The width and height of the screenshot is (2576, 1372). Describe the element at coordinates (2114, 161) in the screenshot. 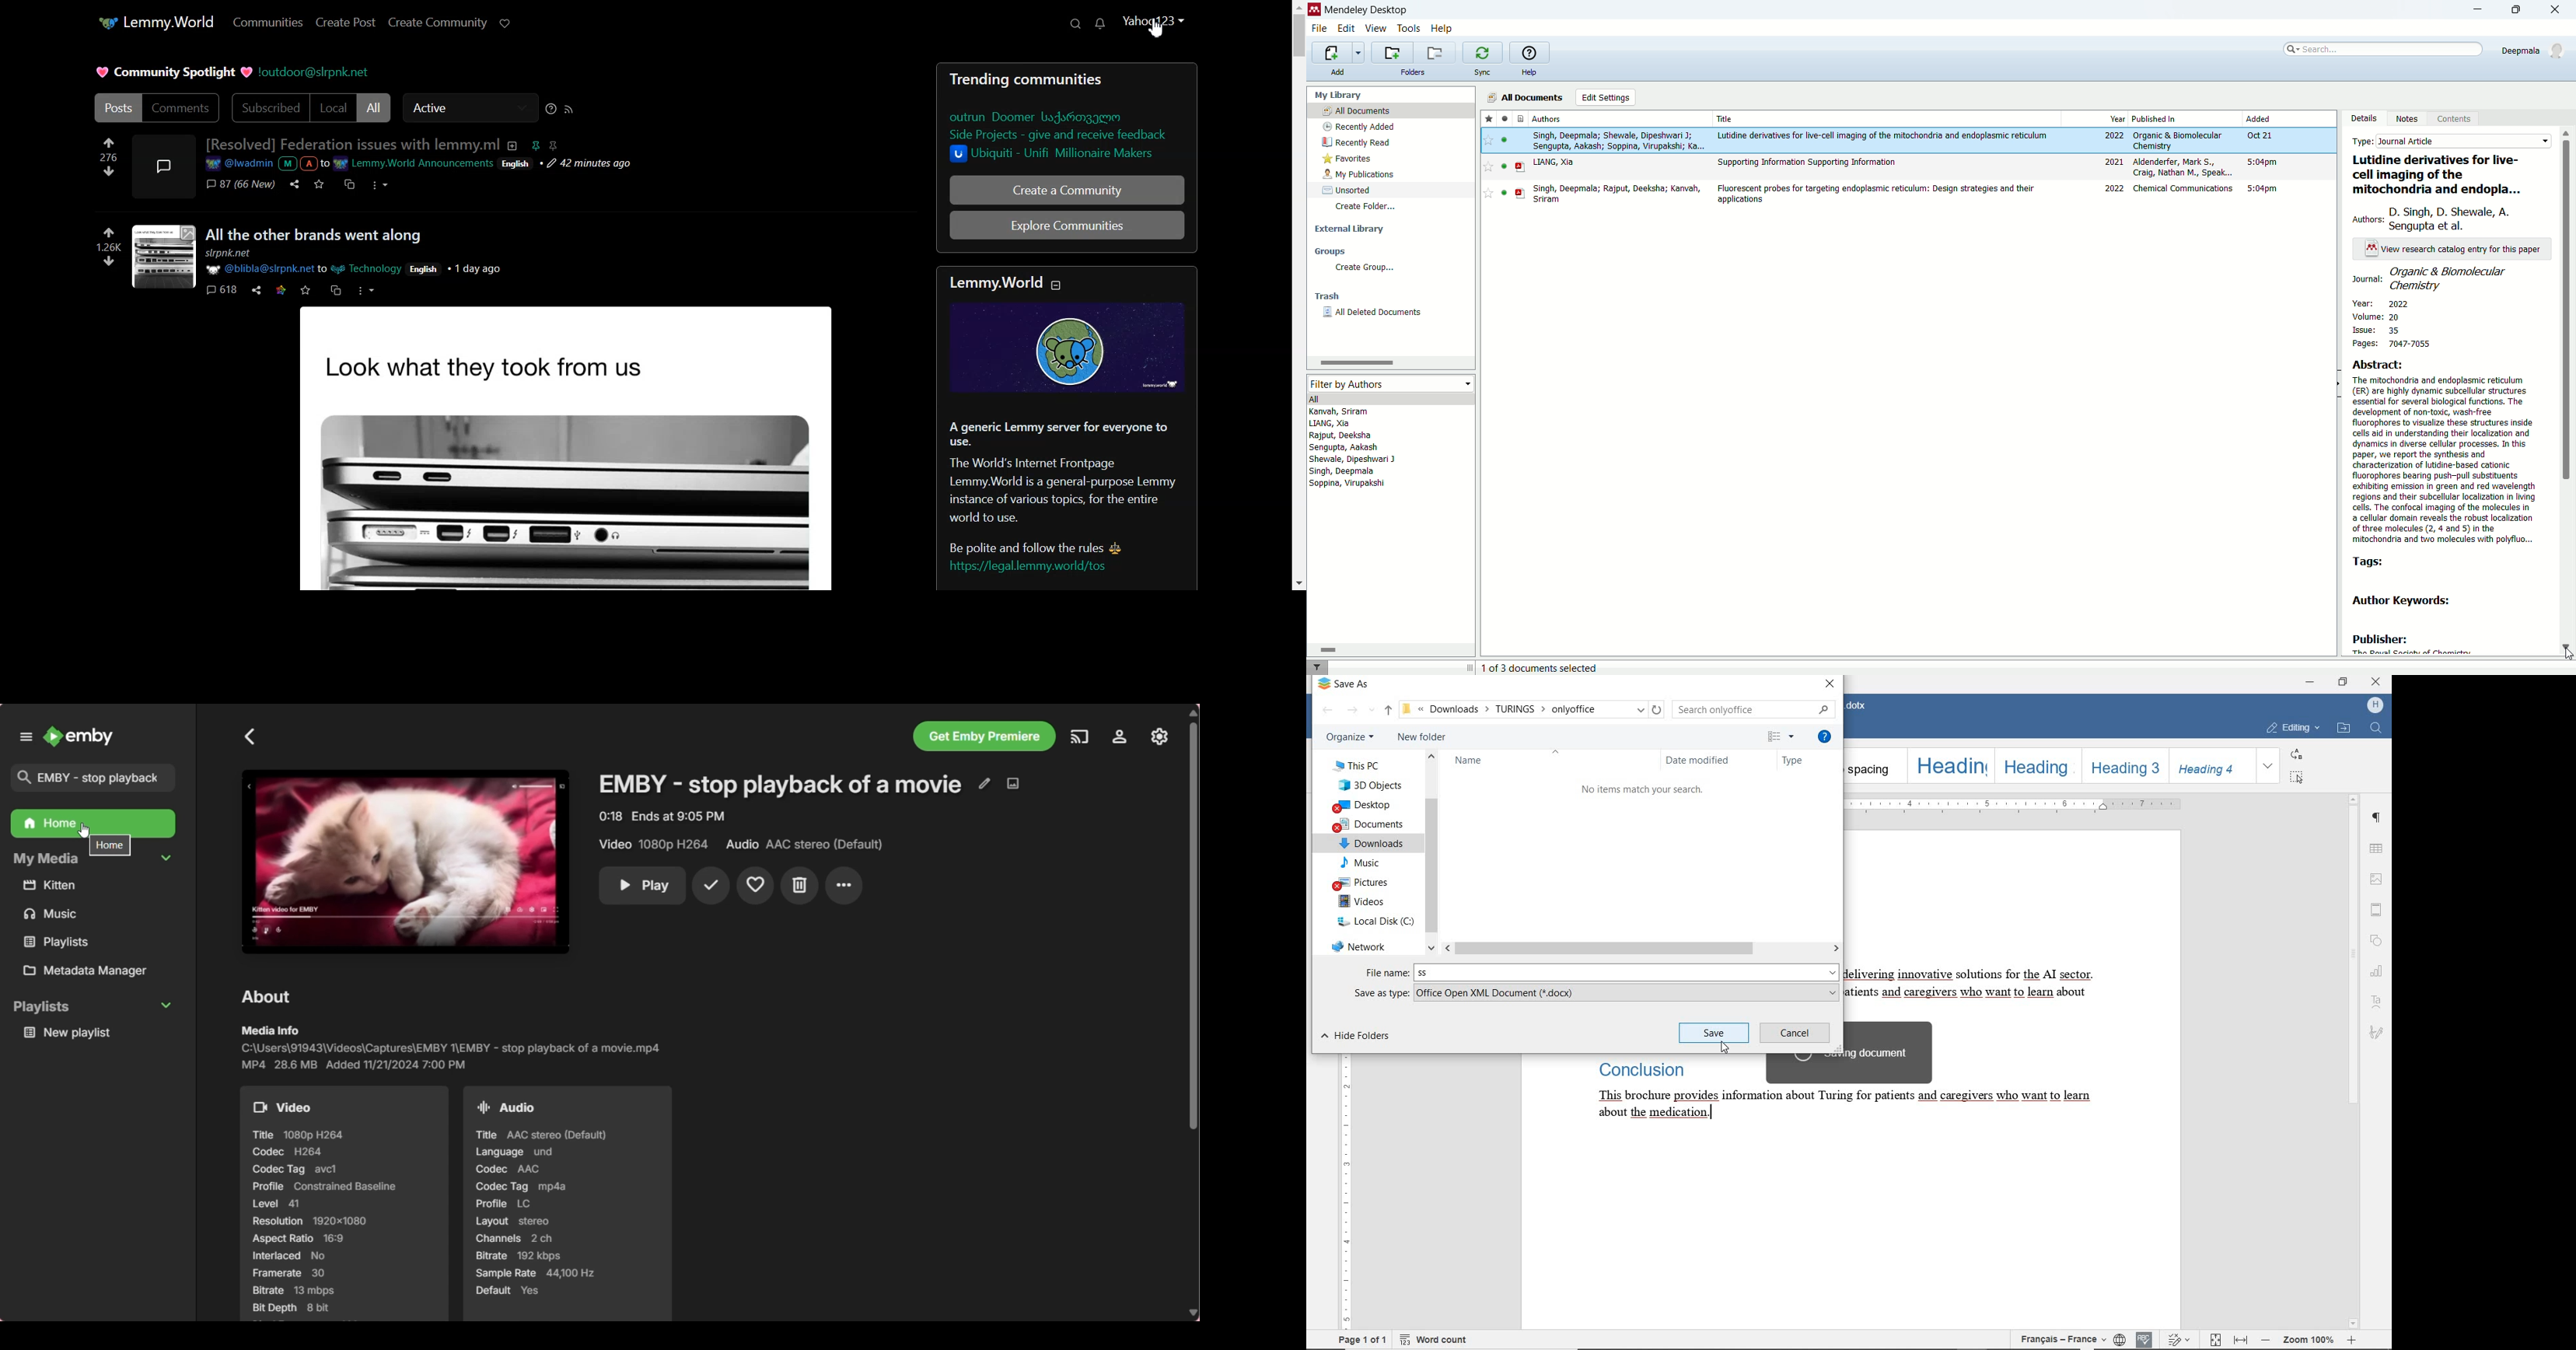

I see `2021` at that location.